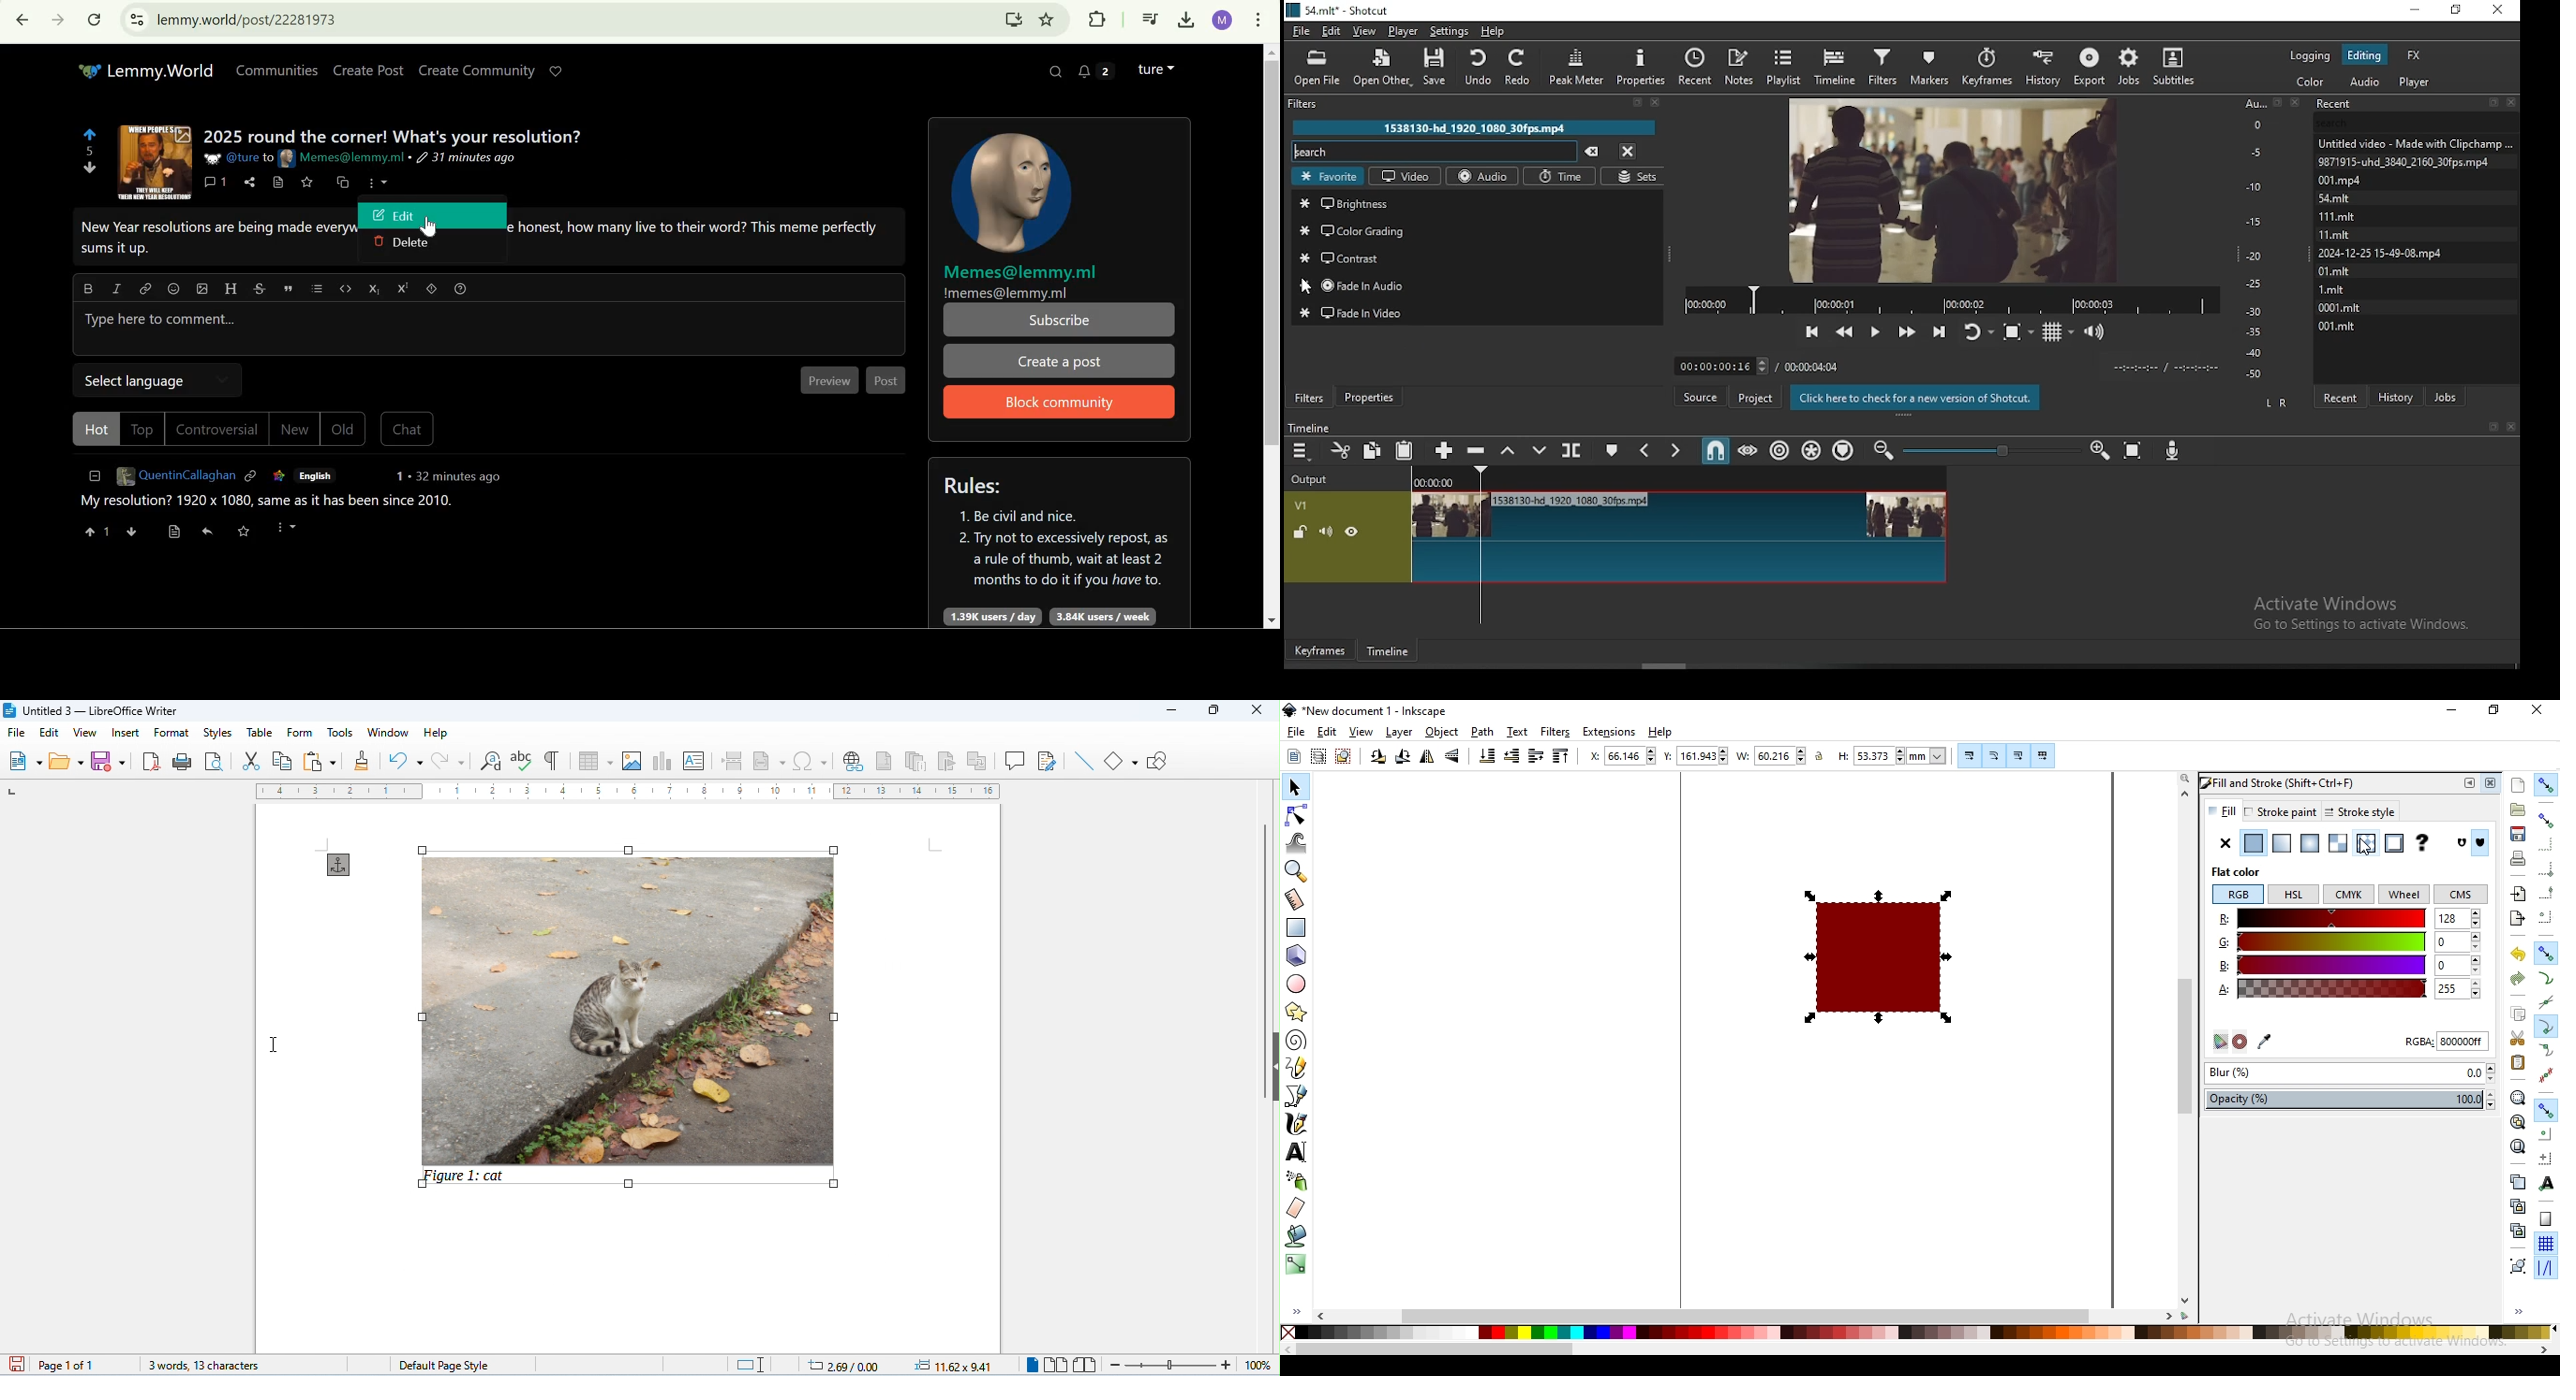  I want to click on open, so click(67, 762).